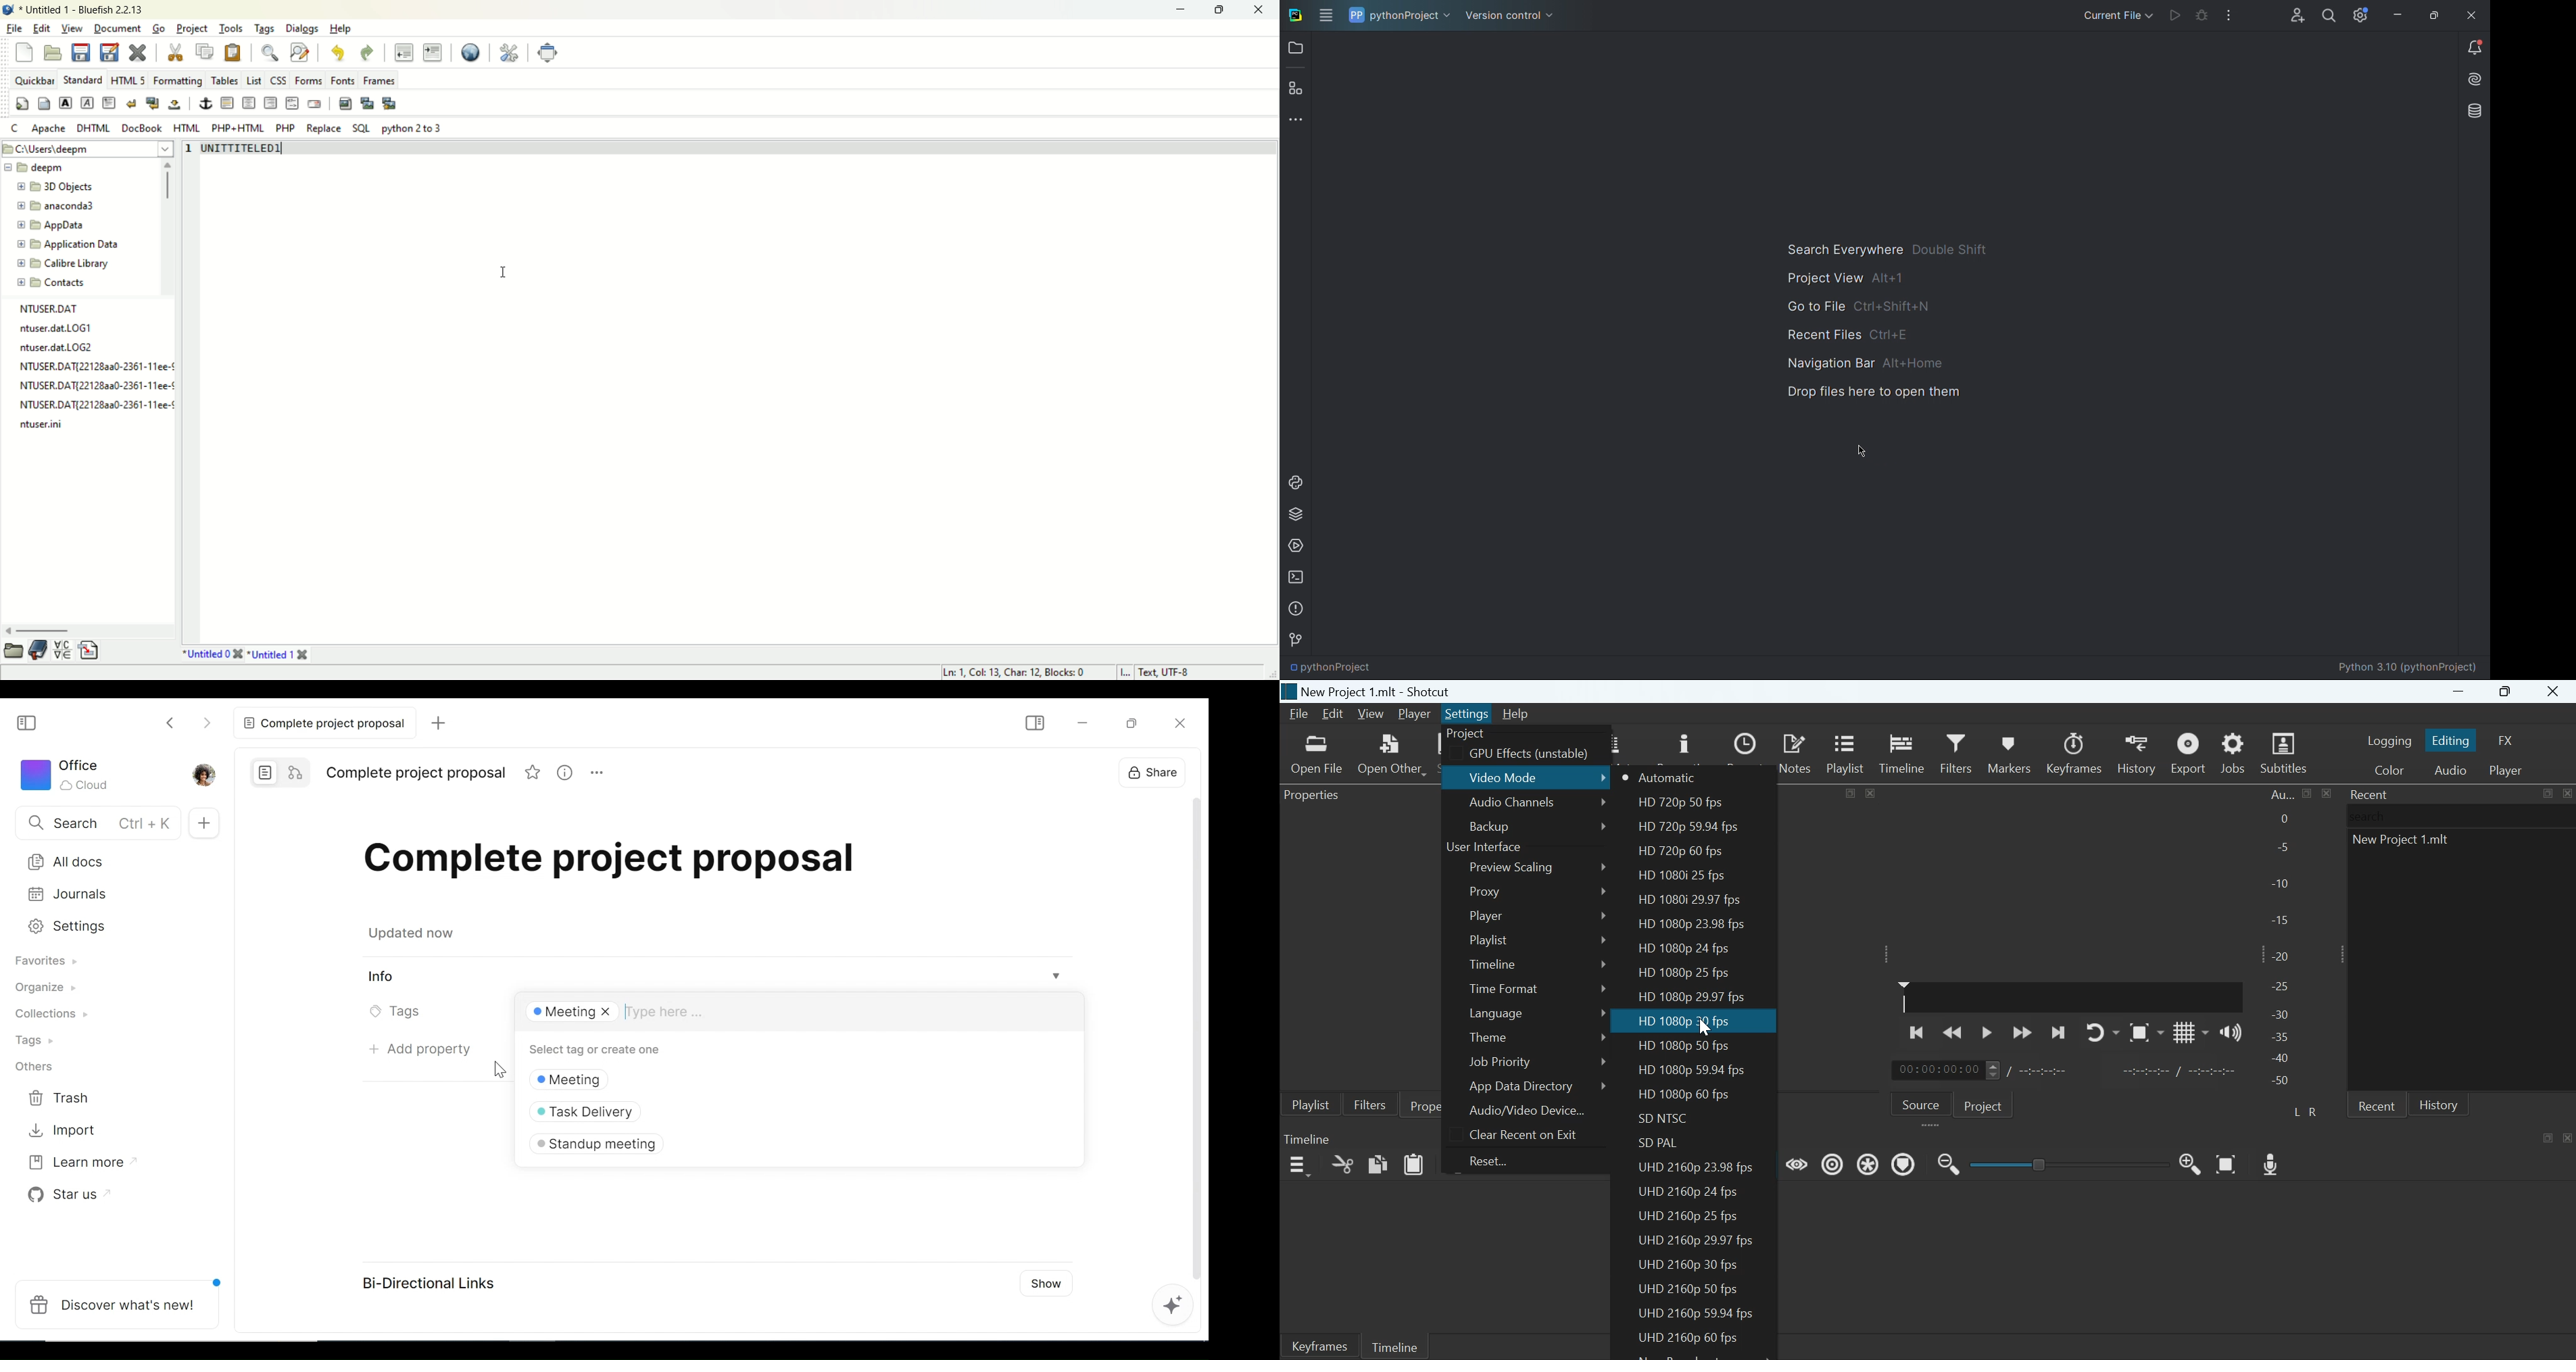 Image resolution: width=2576 pixels, height=1372 pixels. What do you see at coordinates (60, 1099) in the screenshot?
I see `Trash` at bounding box center [60, 1099].